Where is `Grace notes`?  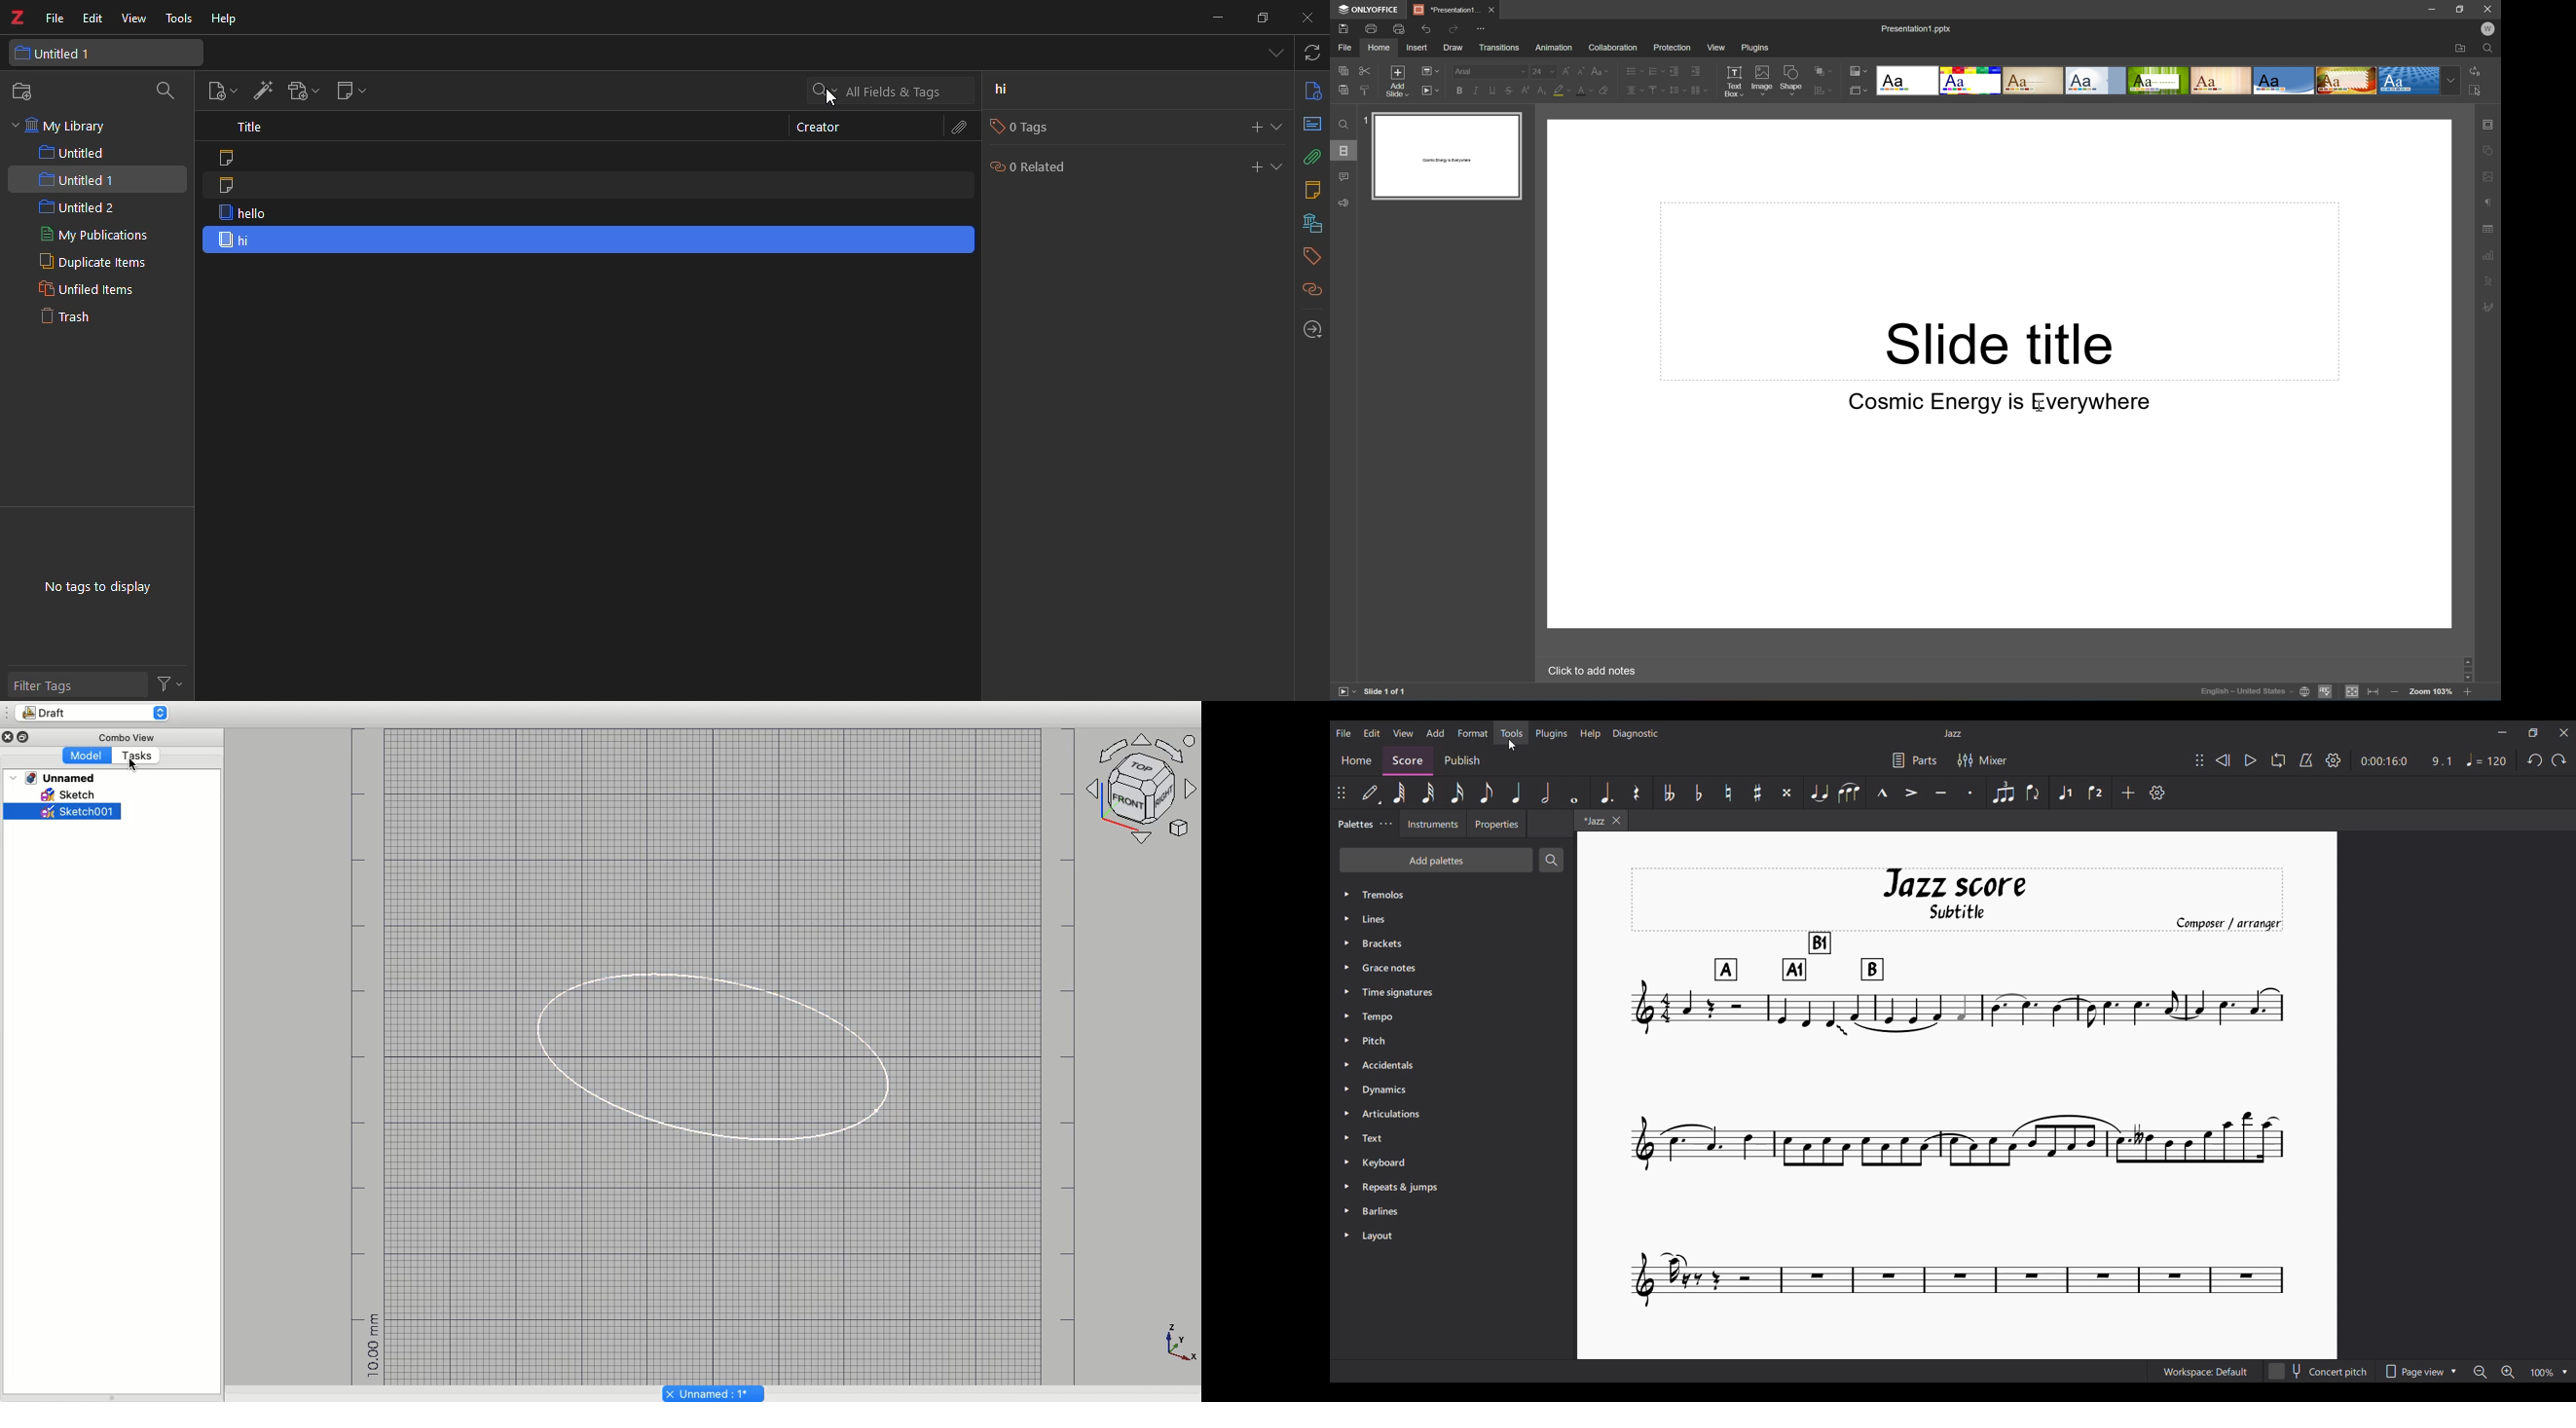
Grace notes is located at coordinates (1453, 967).